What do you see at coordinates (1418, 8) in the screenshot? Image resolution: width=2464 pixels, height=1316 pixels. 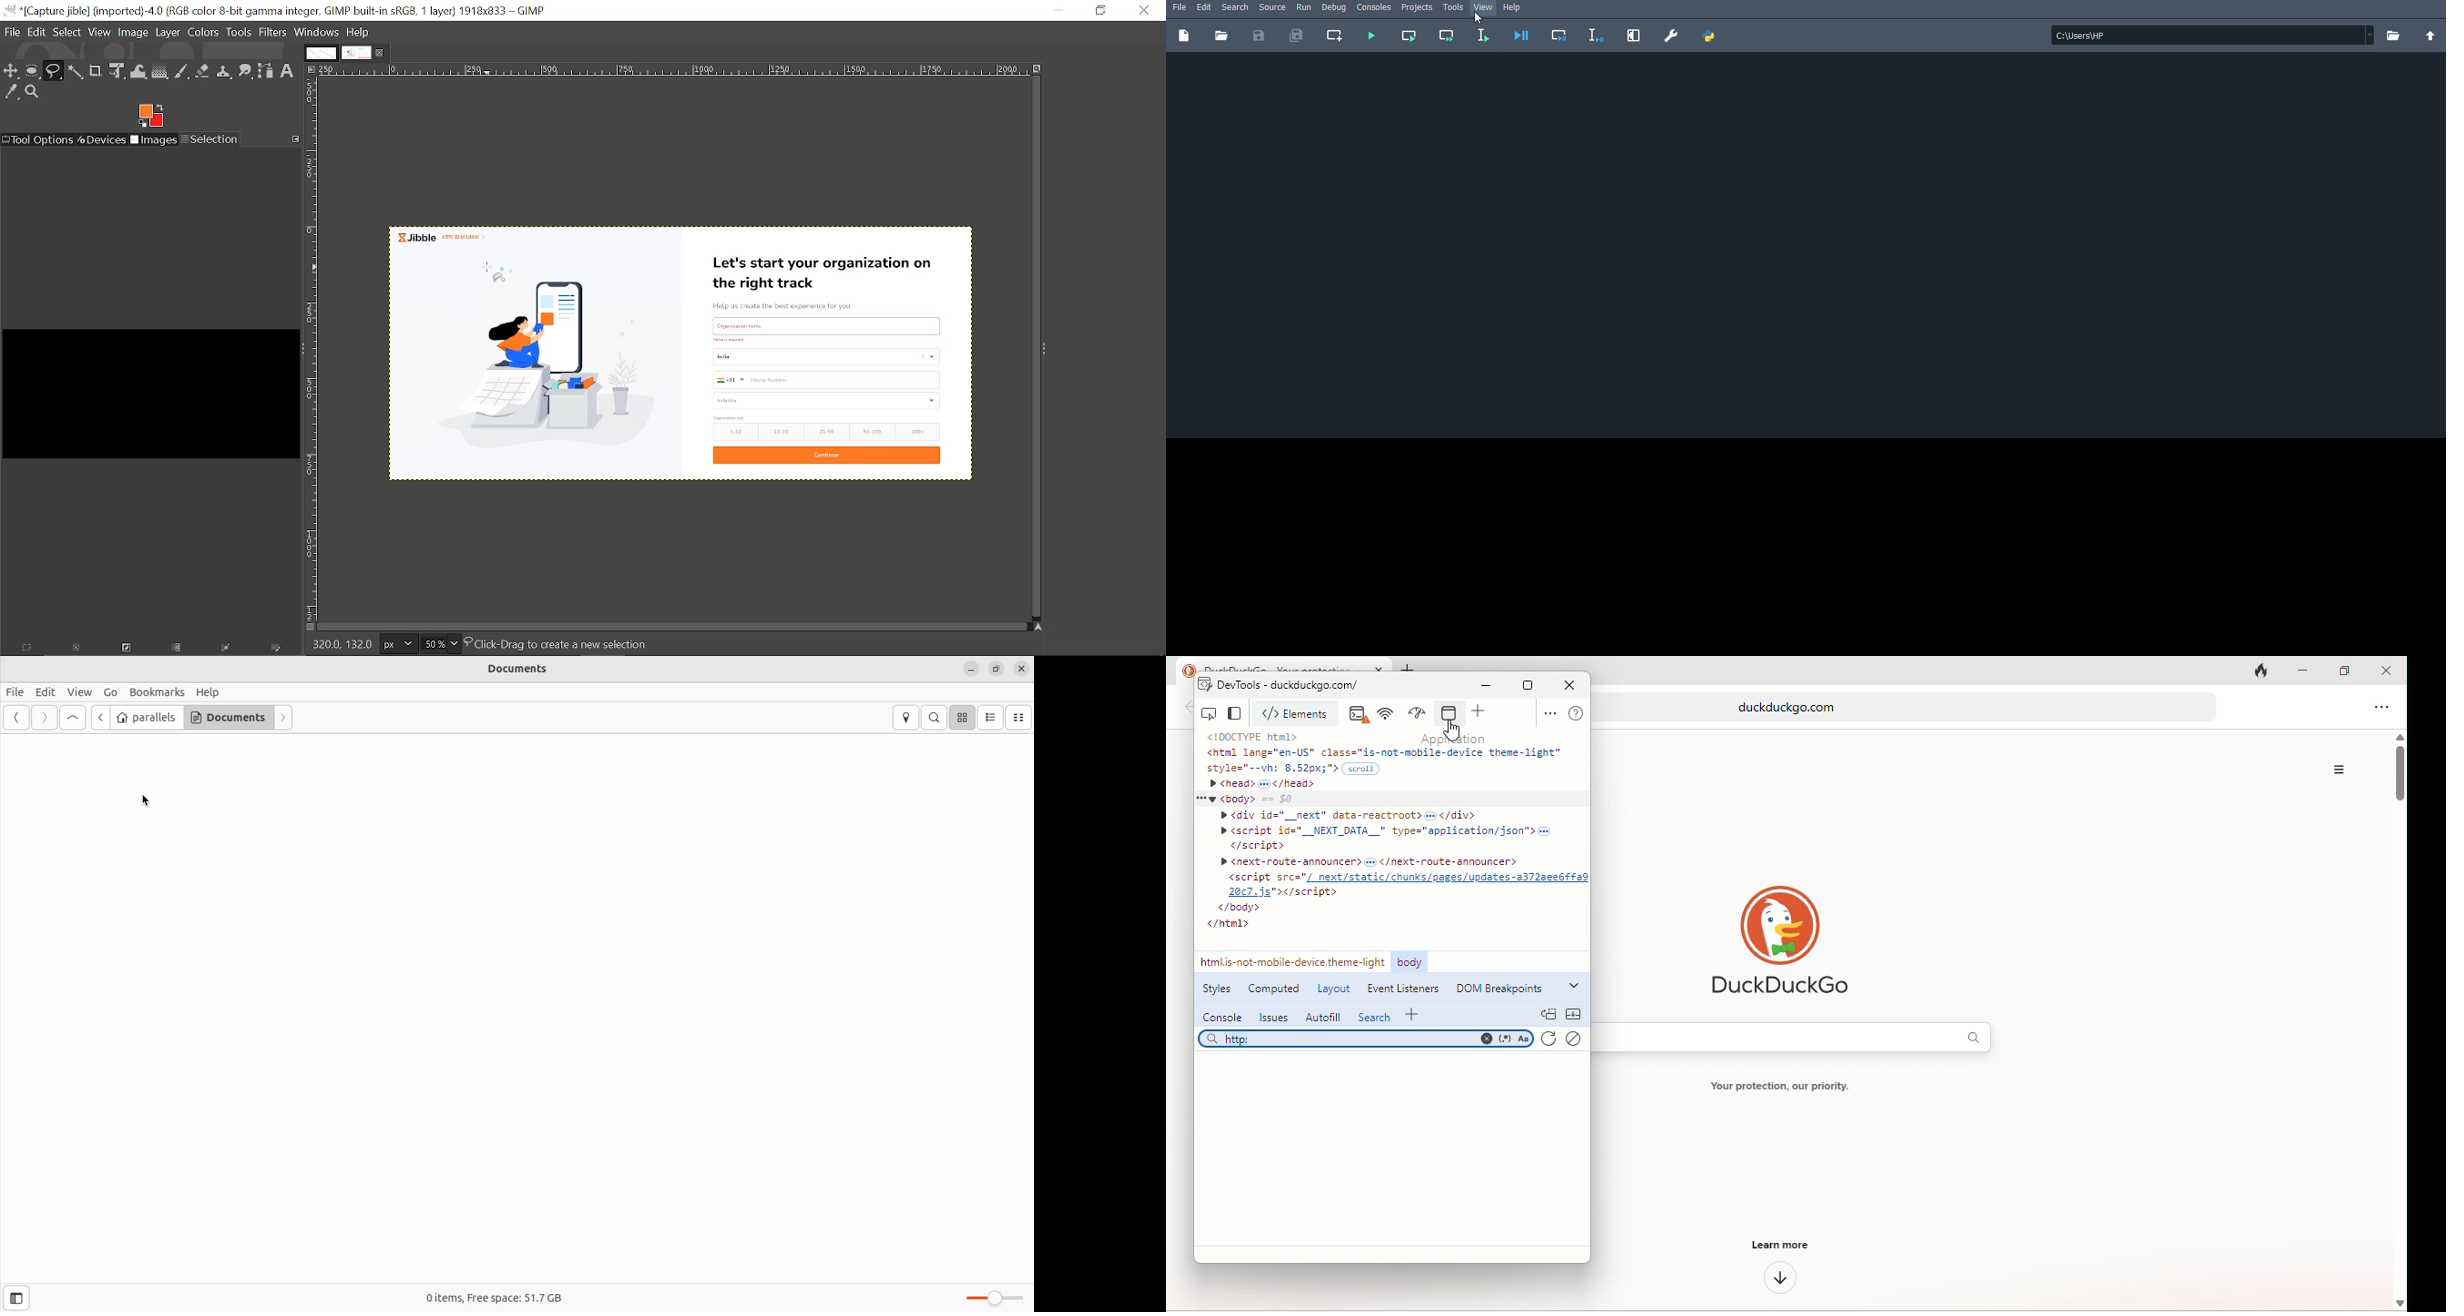 I see `Projects` at bounding box center [1418, 8].